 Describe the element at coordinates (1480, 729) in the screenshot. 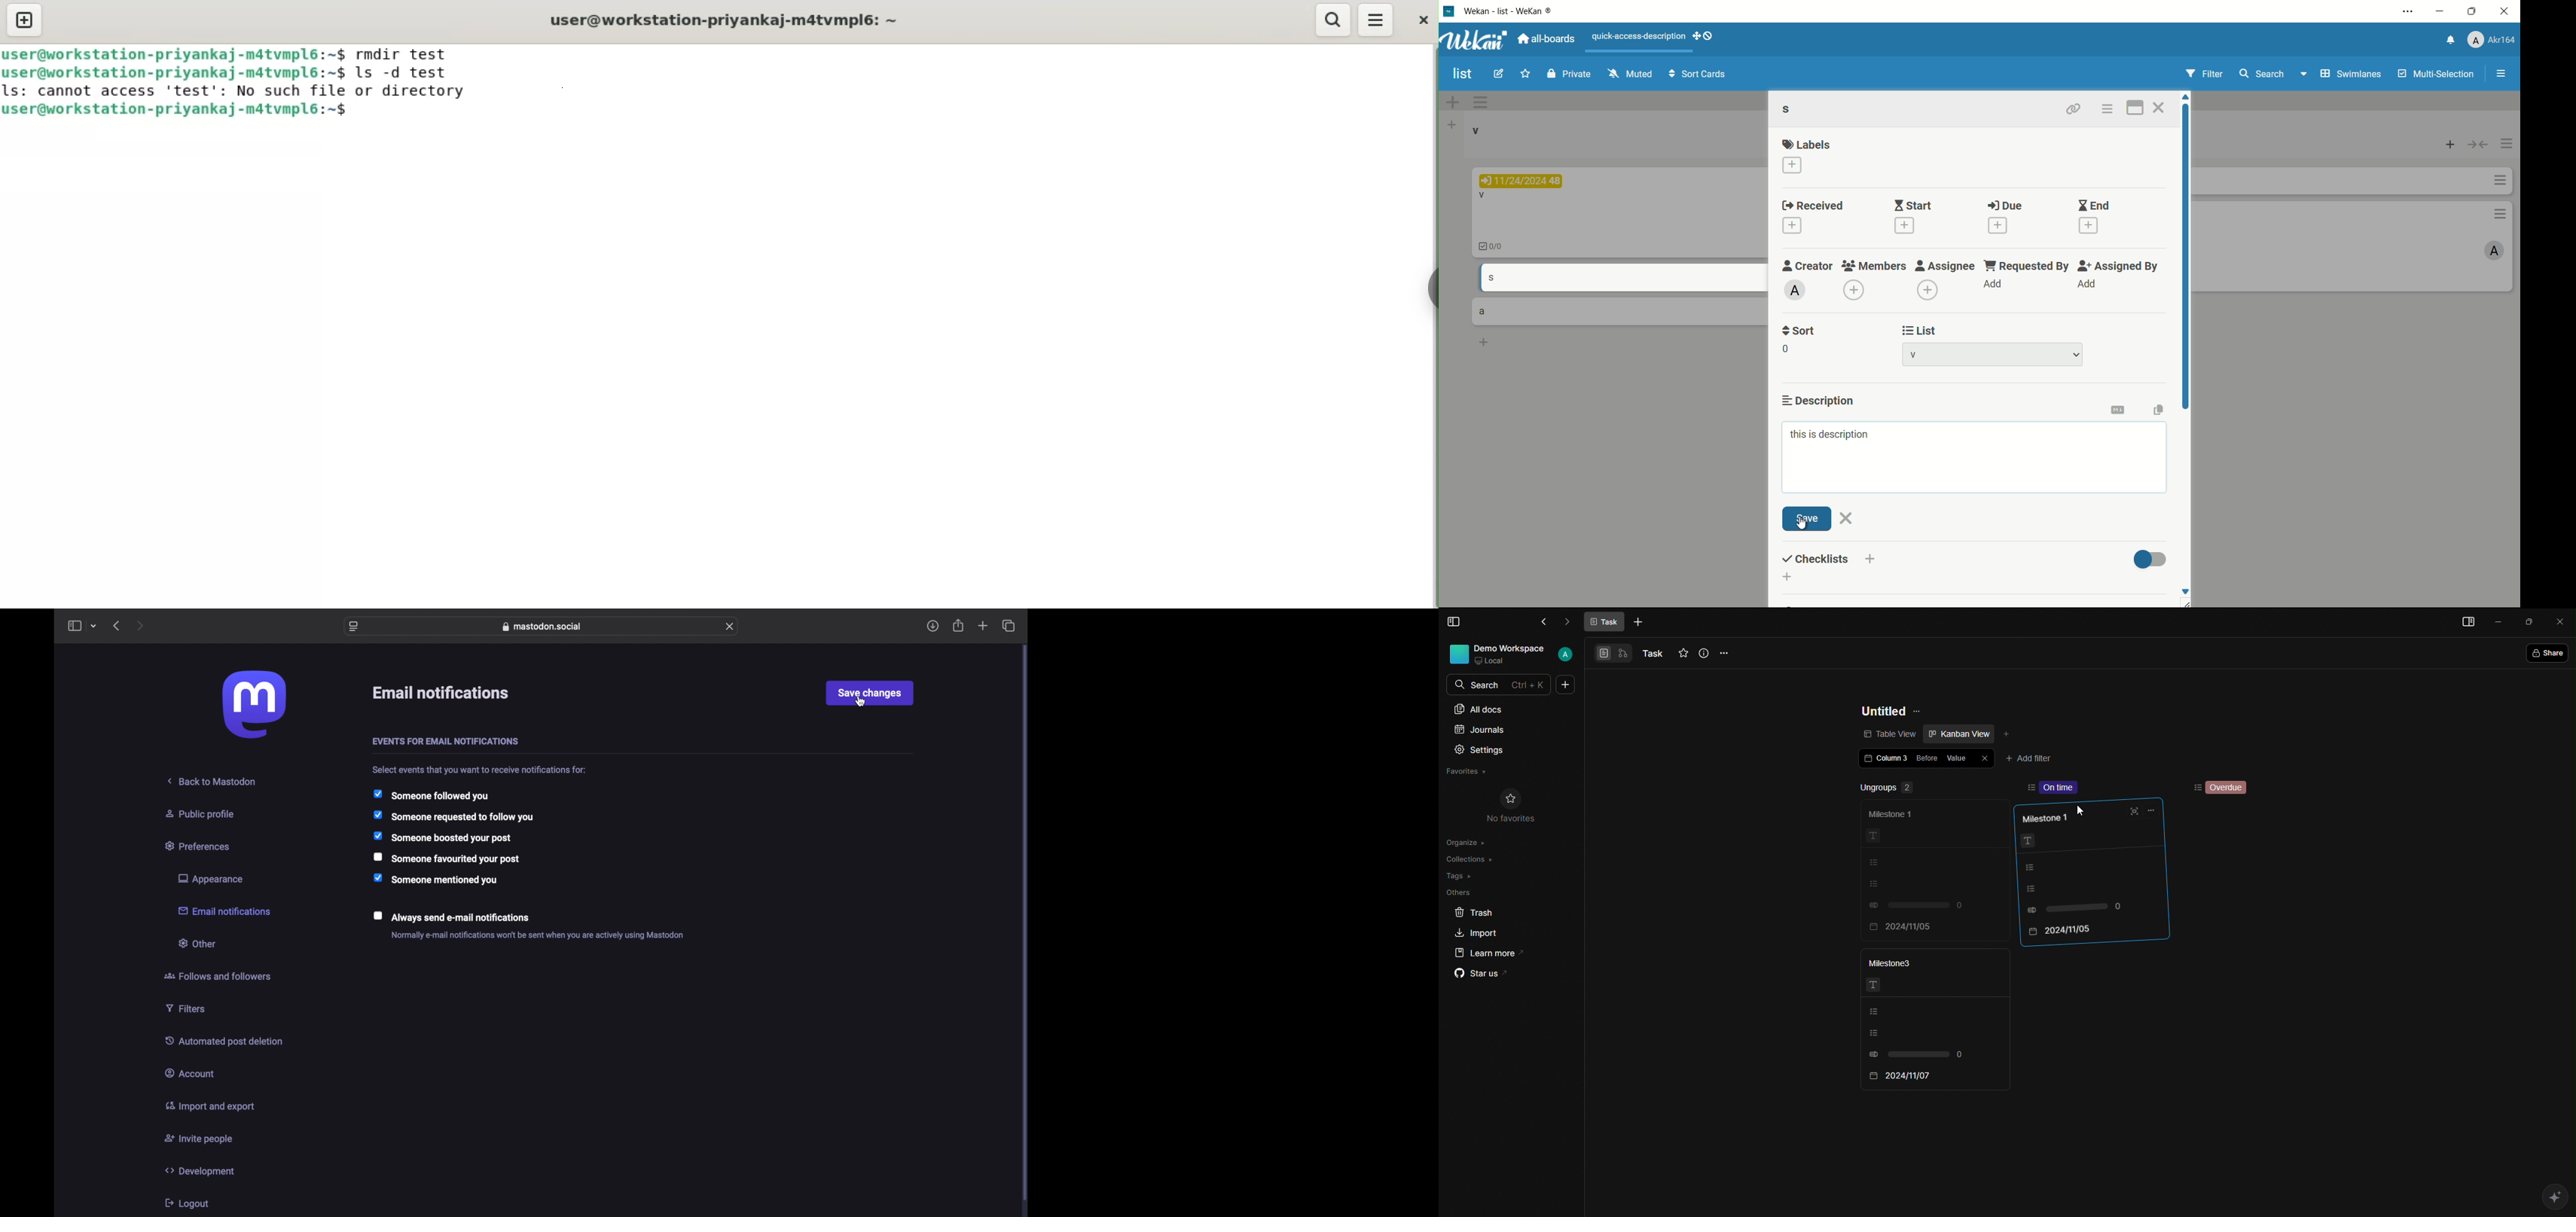

I see `Journals` at that location.